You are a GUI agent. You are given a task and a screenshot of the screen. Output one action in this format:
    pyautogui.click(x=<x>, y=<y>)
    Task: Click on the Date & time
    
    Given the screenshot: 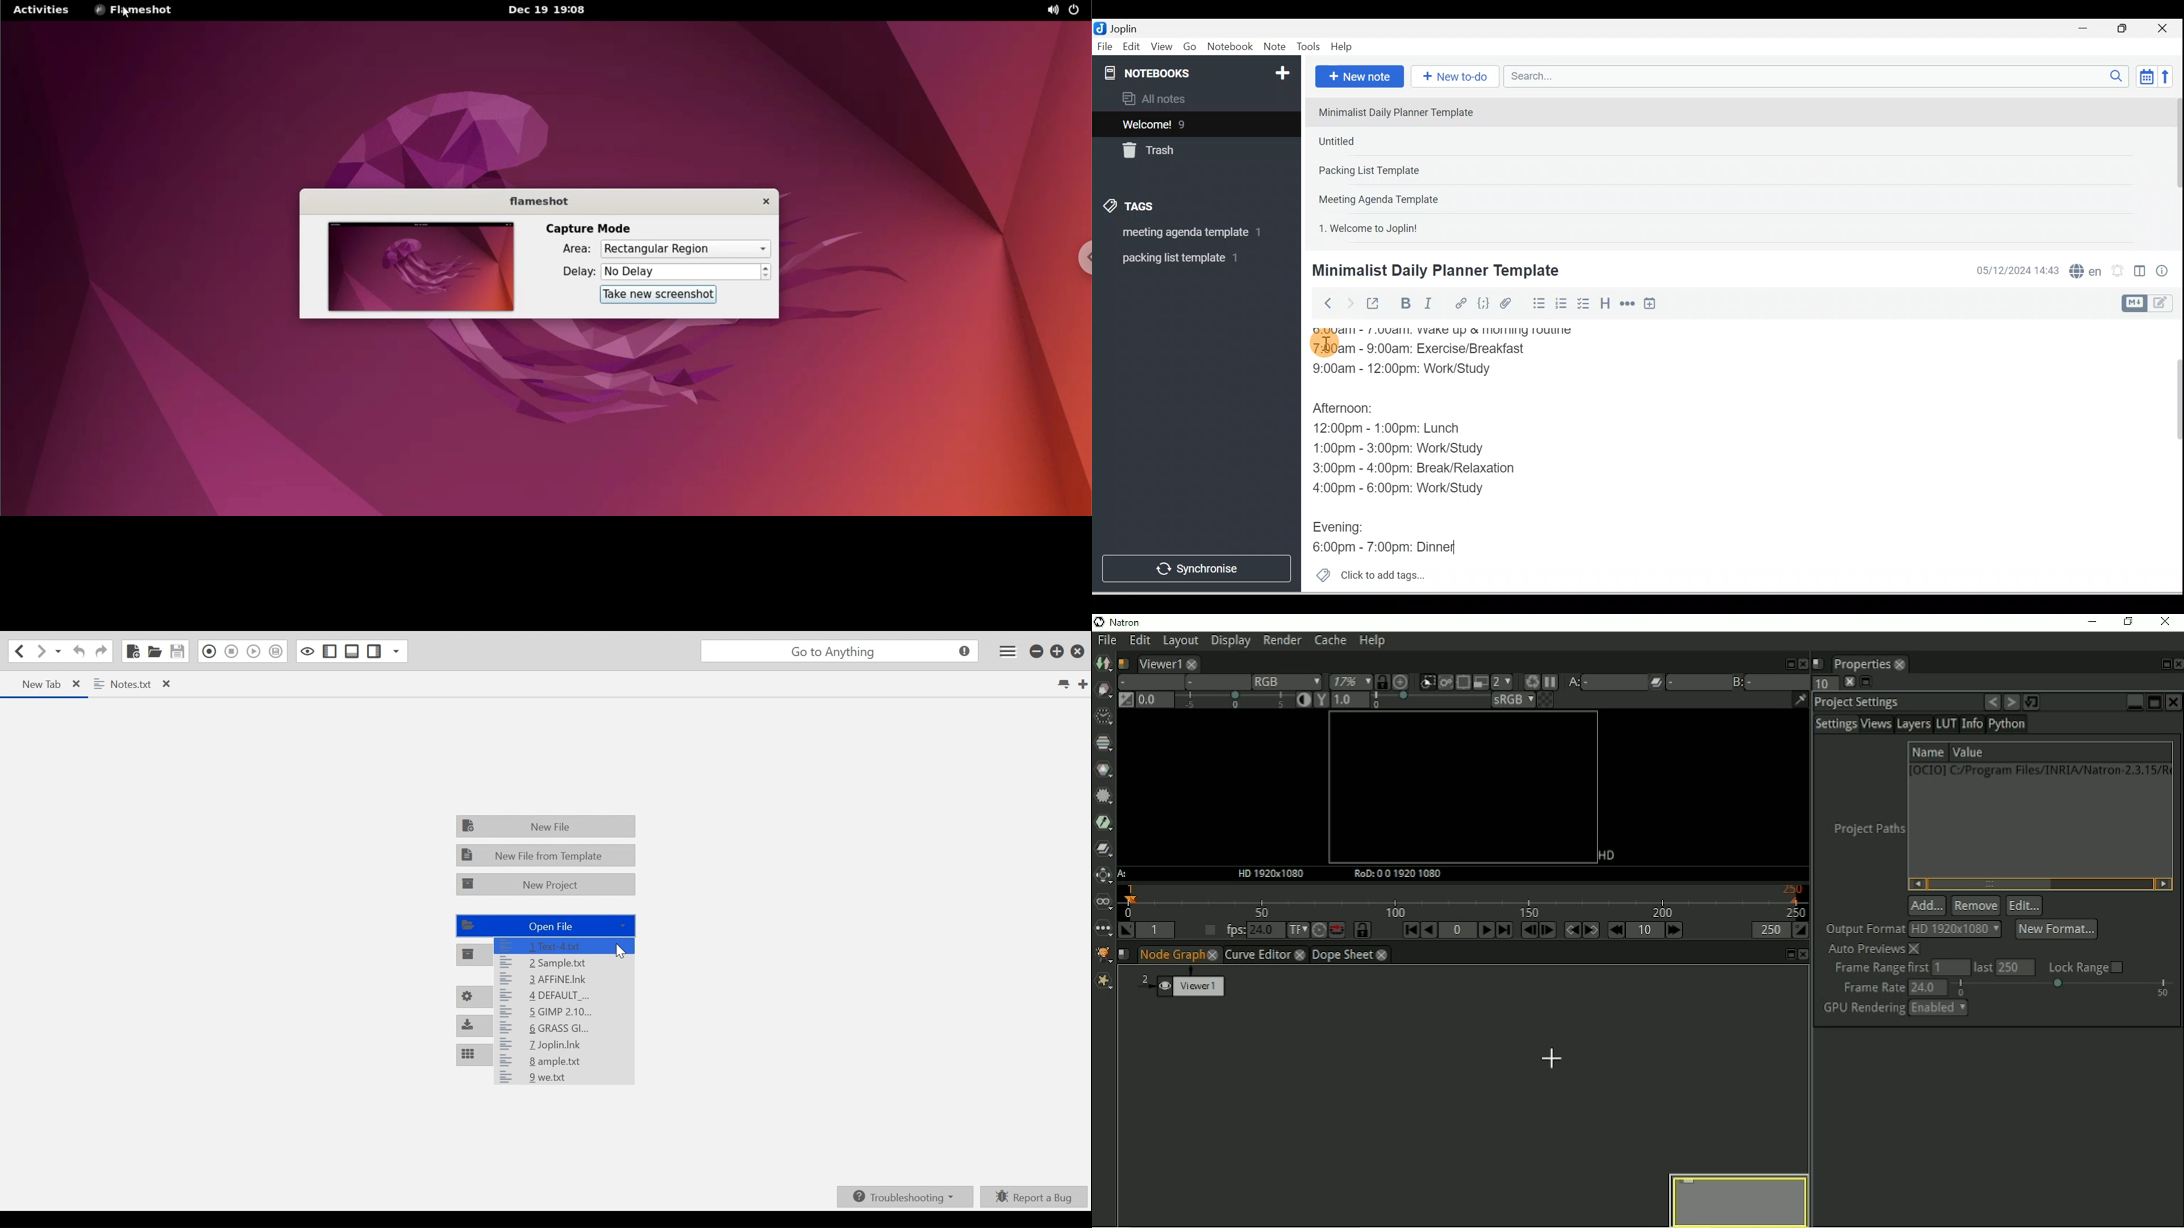 What is the action you would take?
    pyautogui.click(x=2016, y=271)
    